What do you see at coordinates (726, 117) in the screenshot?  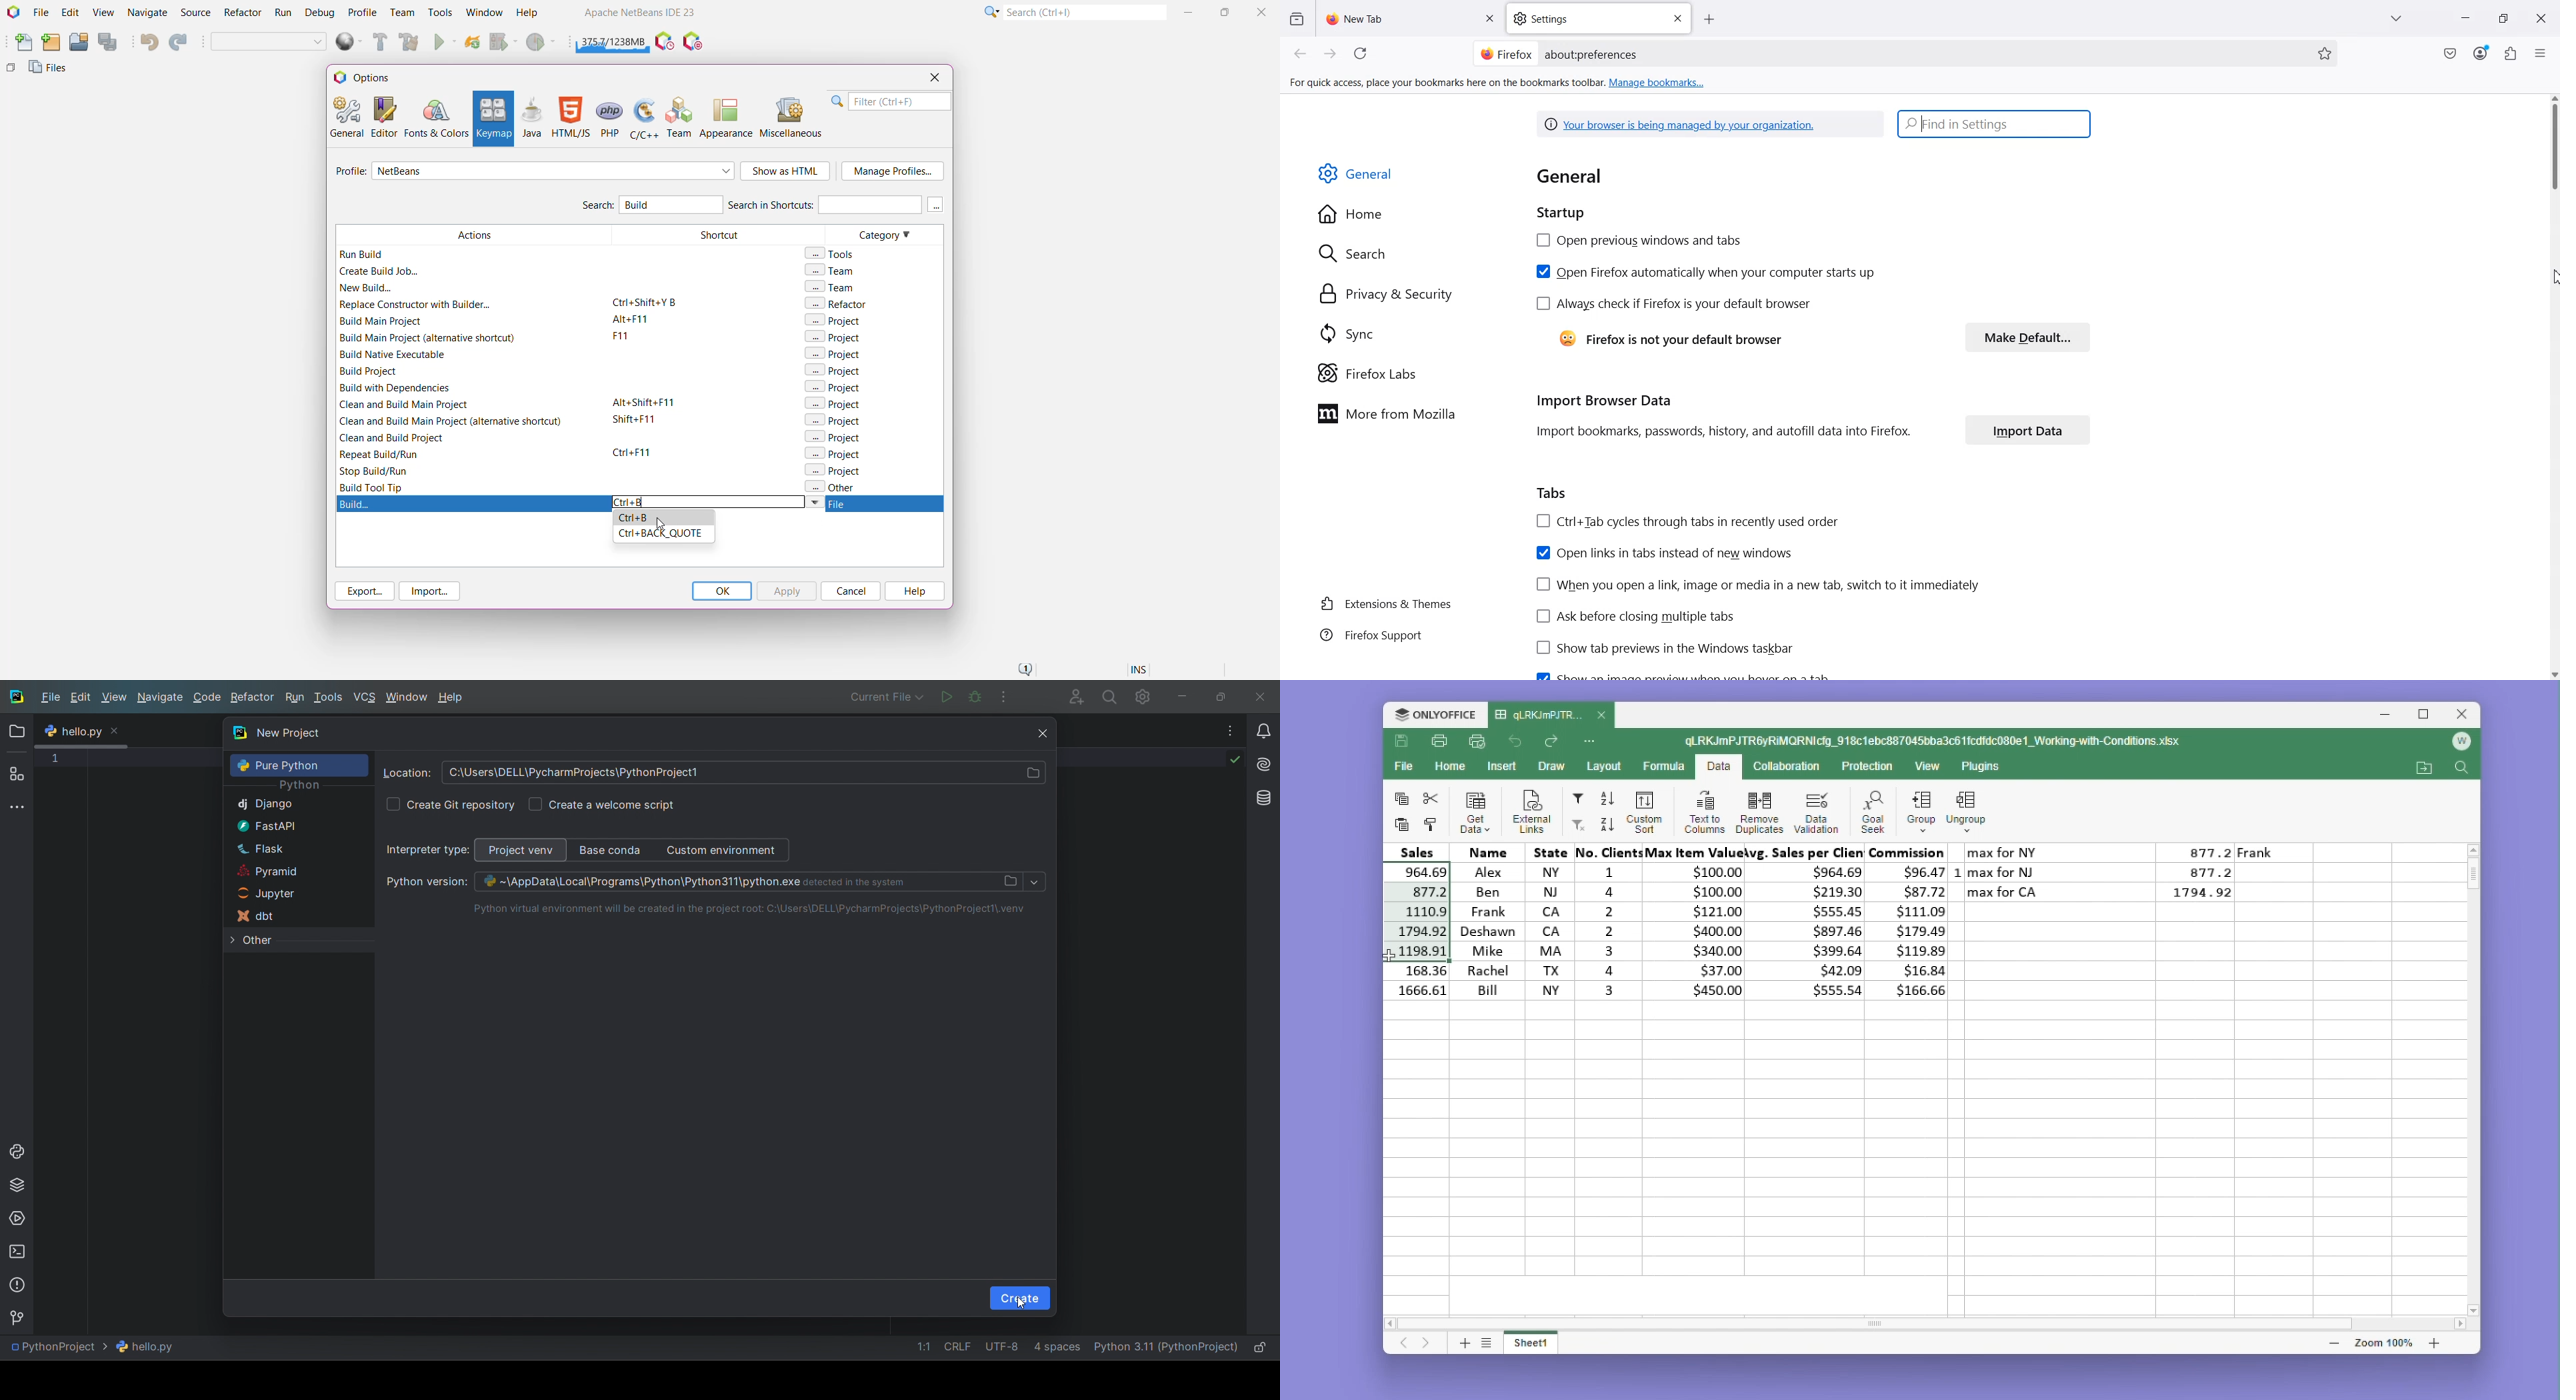 I see `Appearance` at bounding box center [726, 117].